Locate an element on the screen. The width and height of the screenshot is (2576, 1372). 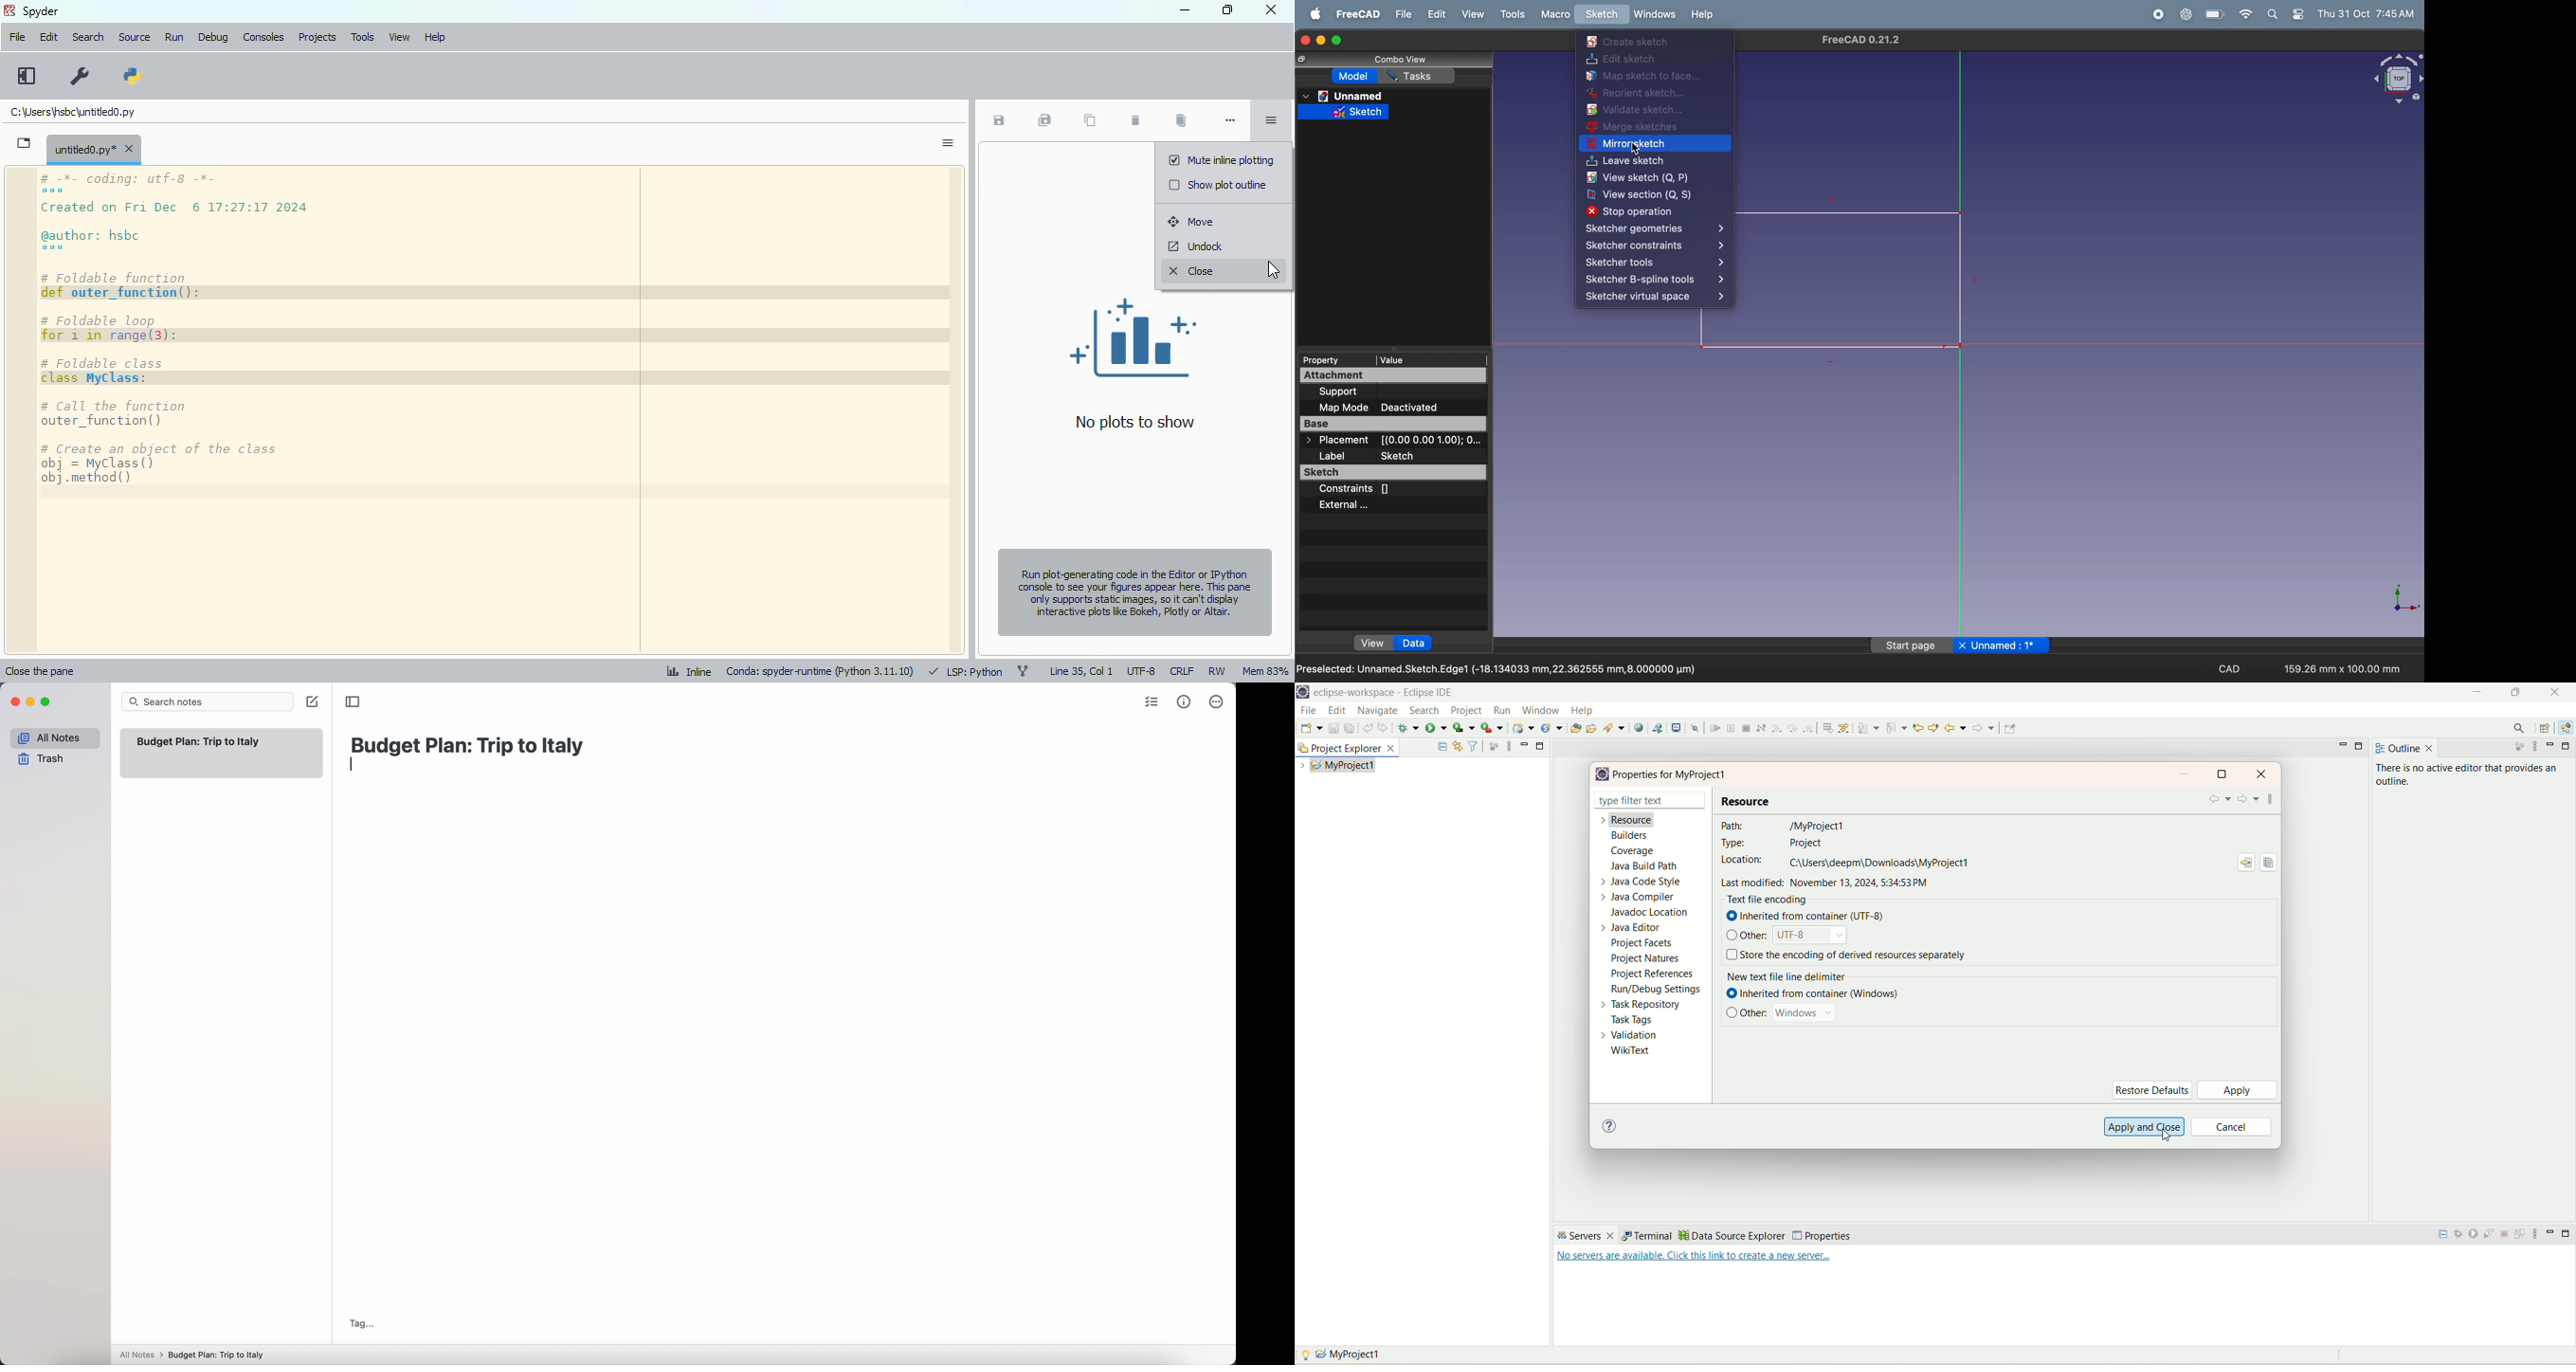
close Simplenote is located at coordinates (15, 702).